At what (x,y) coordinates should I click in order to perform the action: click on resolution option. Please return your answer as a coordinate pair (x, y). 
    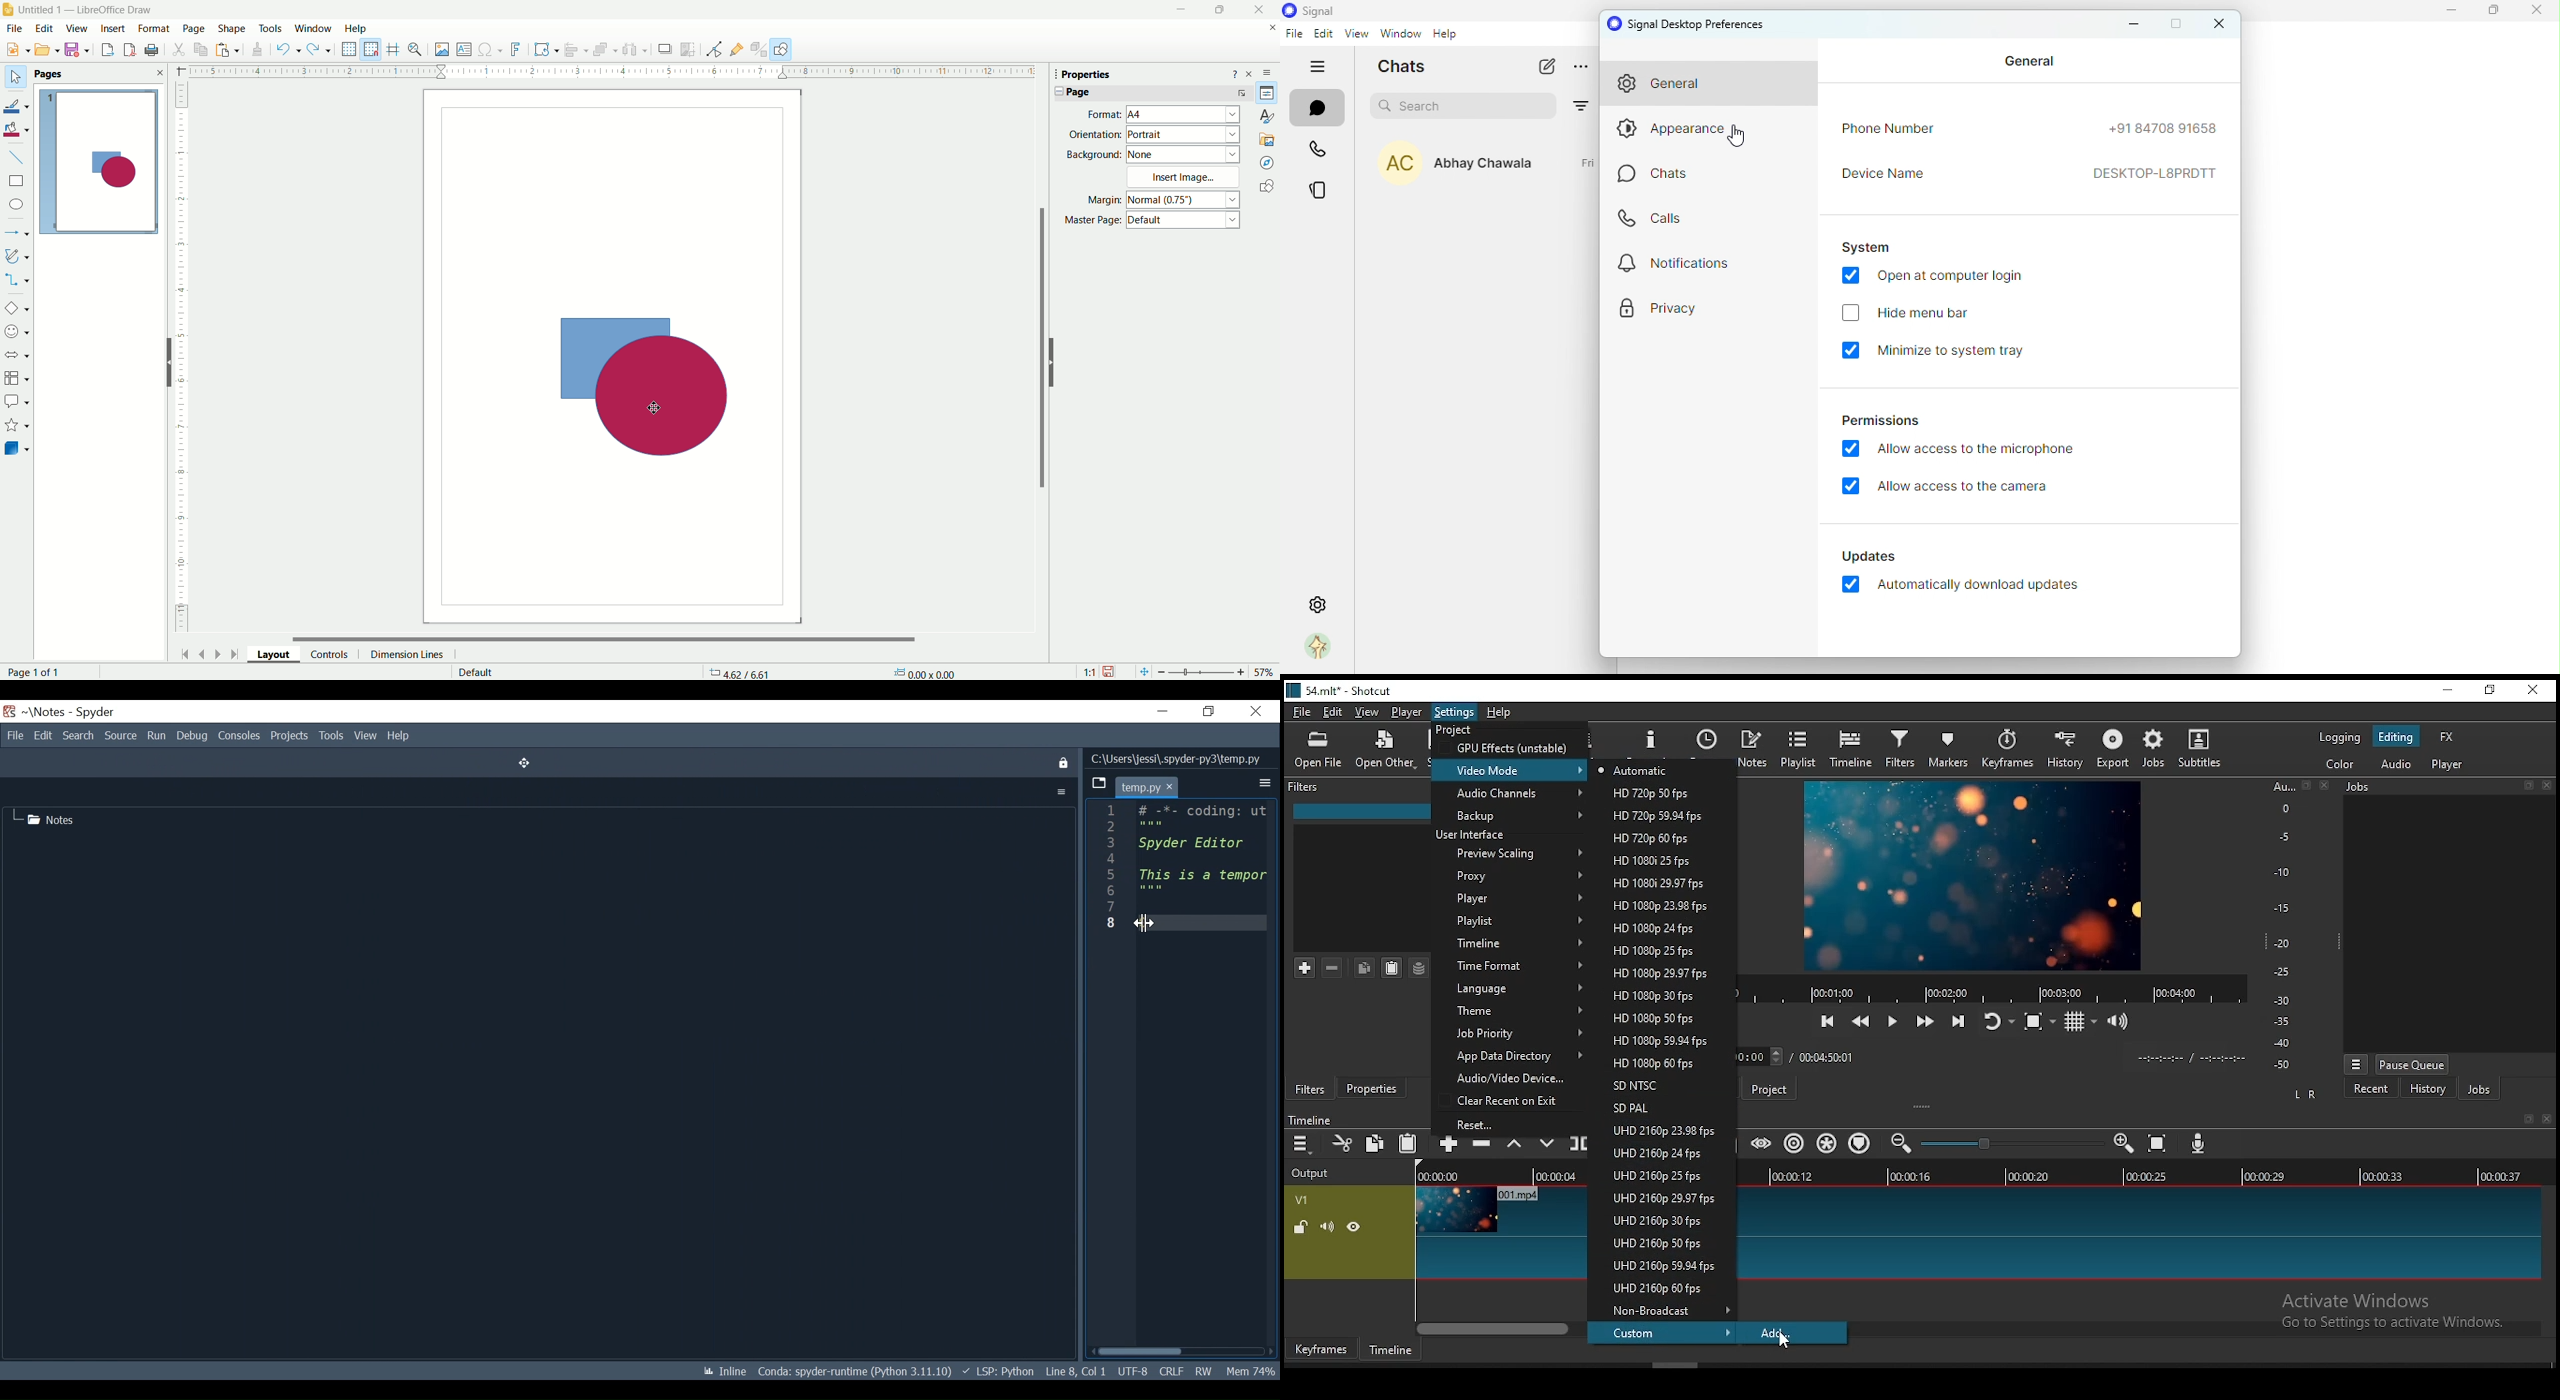
    Looking at the image, I should click on (1659, 1289).